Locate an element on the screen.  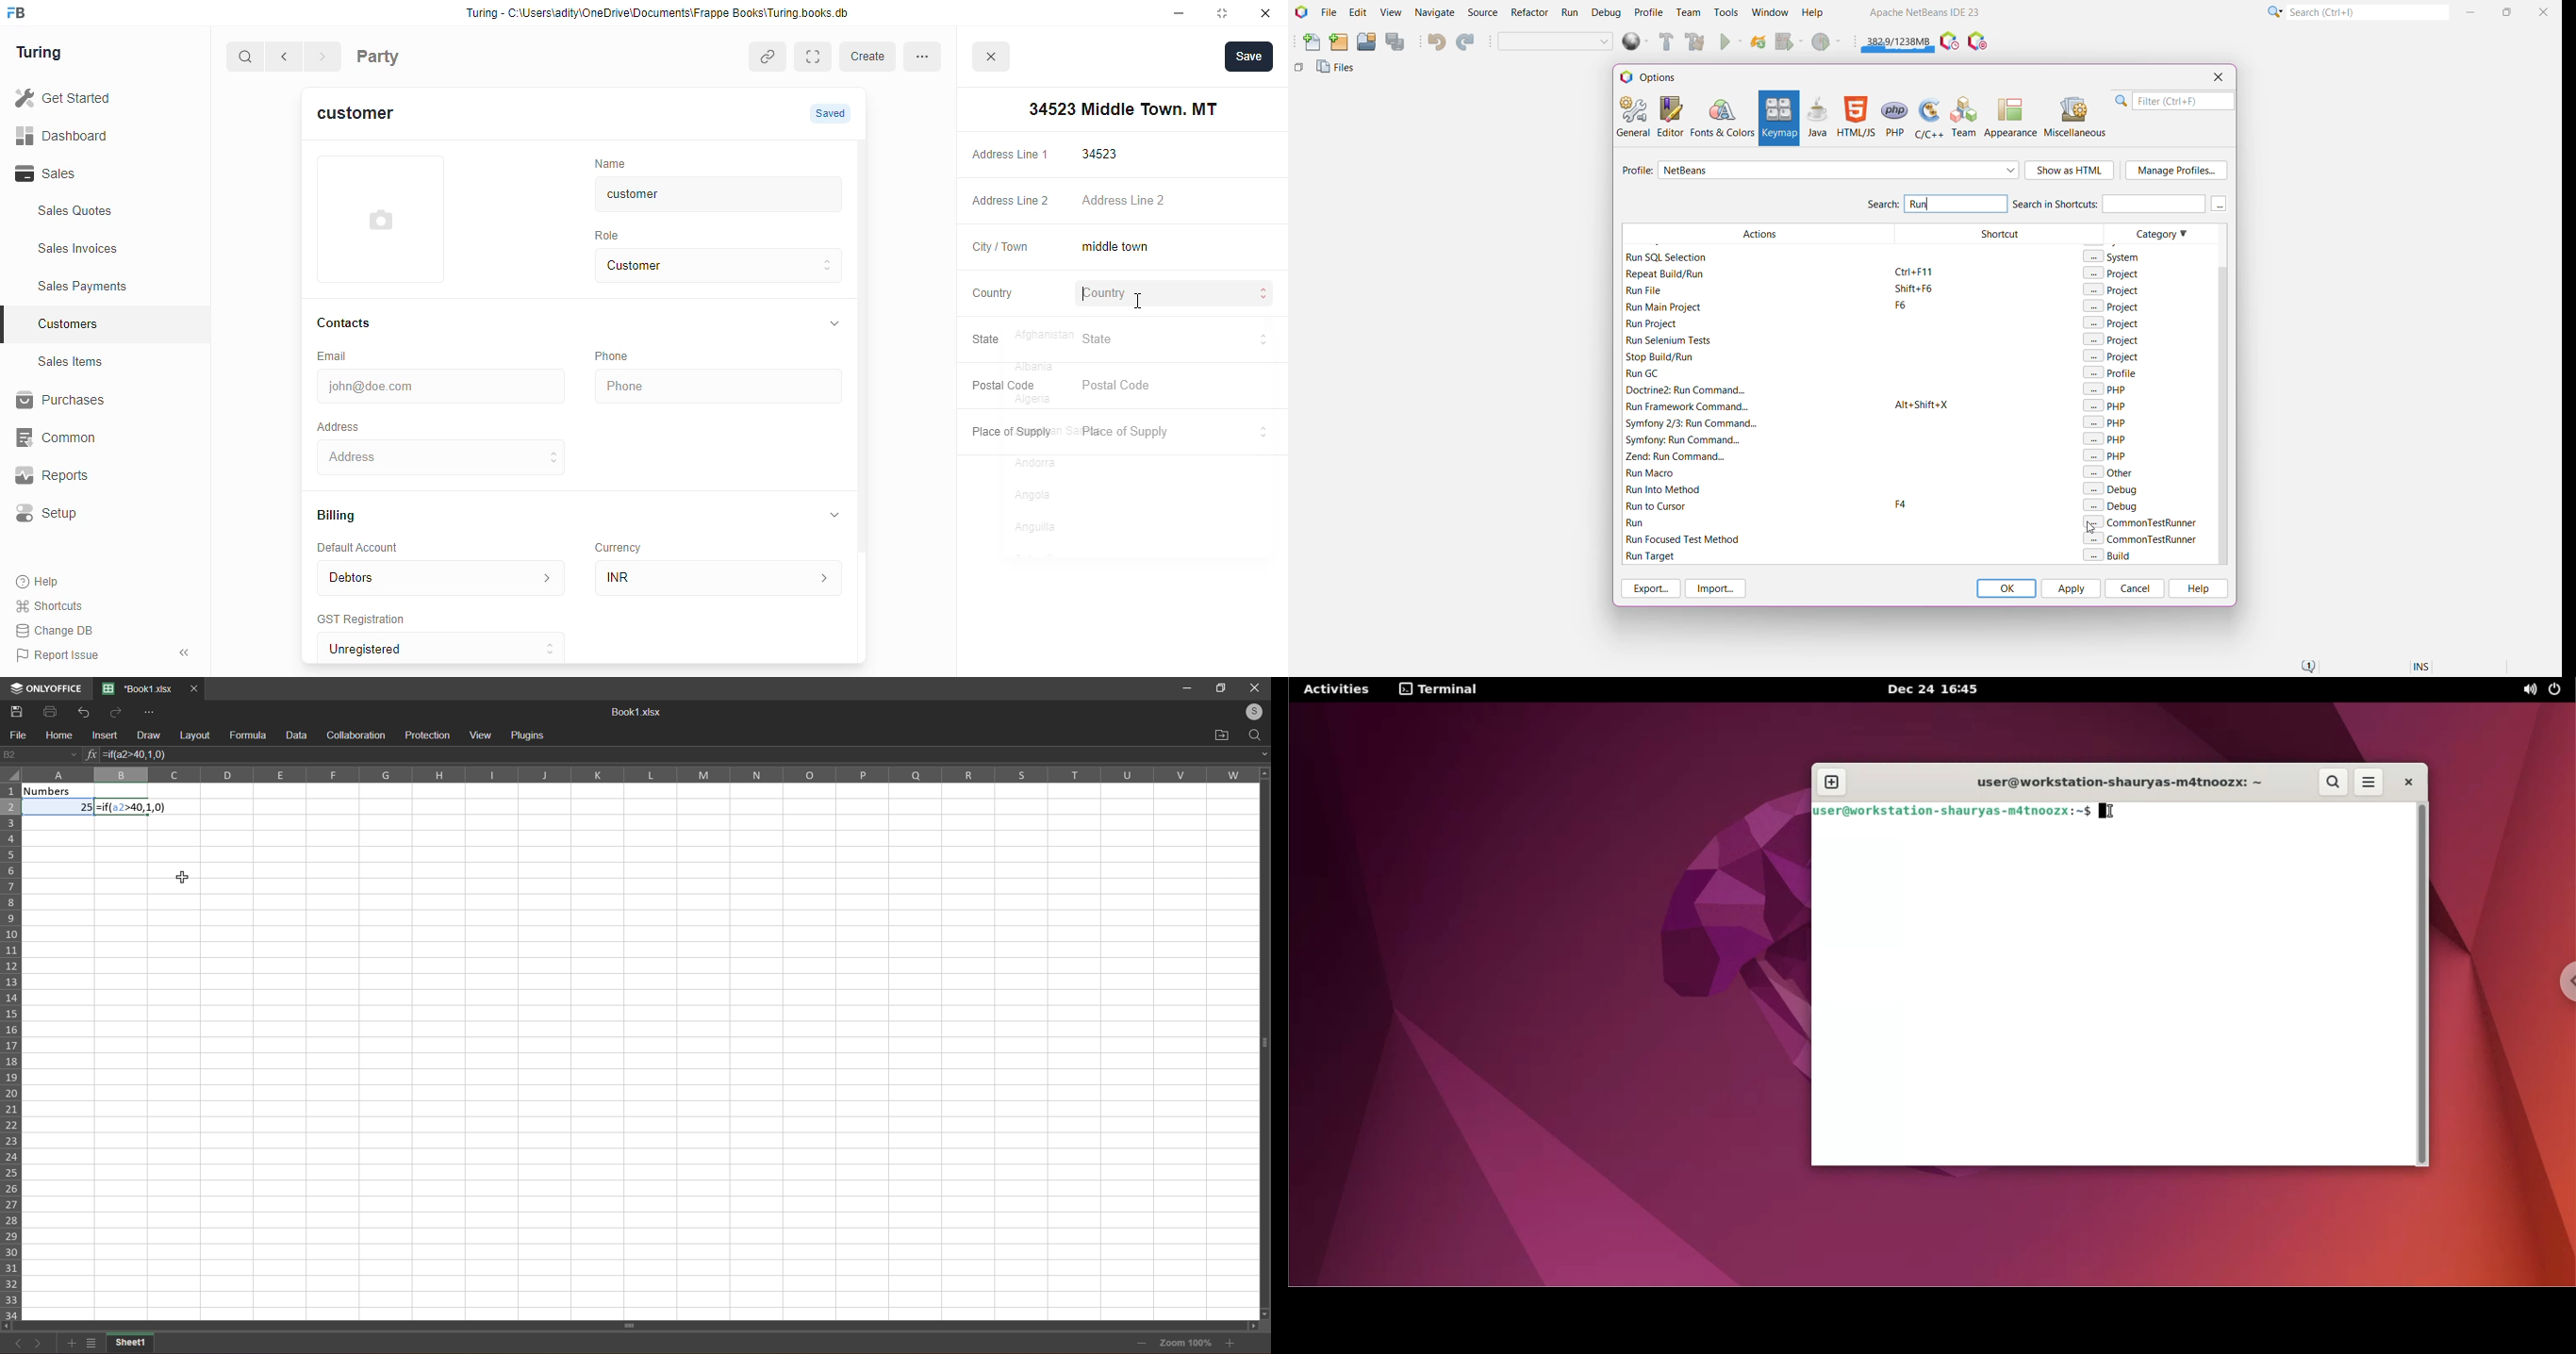
Email is located at coordinates (336, 355).